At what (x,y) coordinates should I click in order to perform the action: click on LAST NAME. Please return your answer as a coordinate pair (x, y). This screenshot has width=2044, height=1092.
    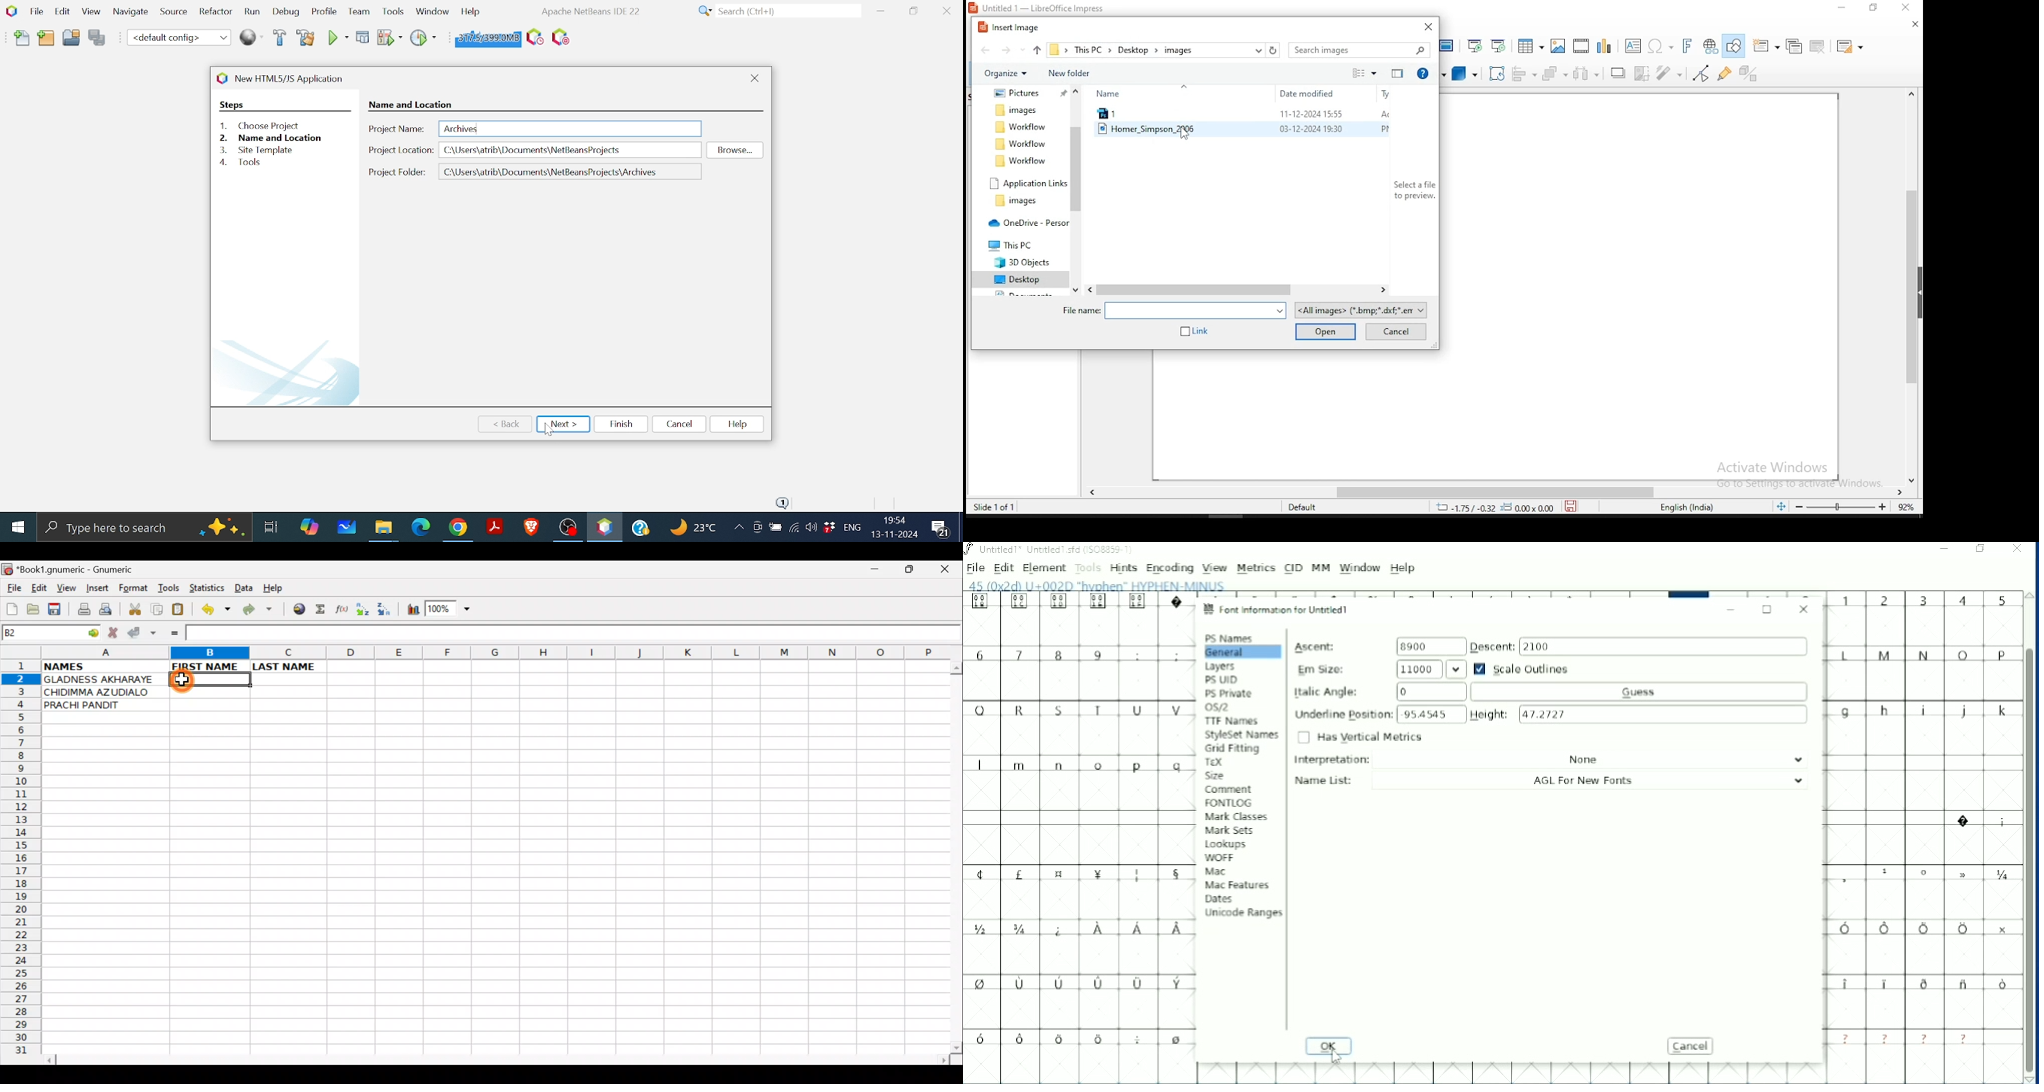
    Looking at the image, I should click on (289, 666).